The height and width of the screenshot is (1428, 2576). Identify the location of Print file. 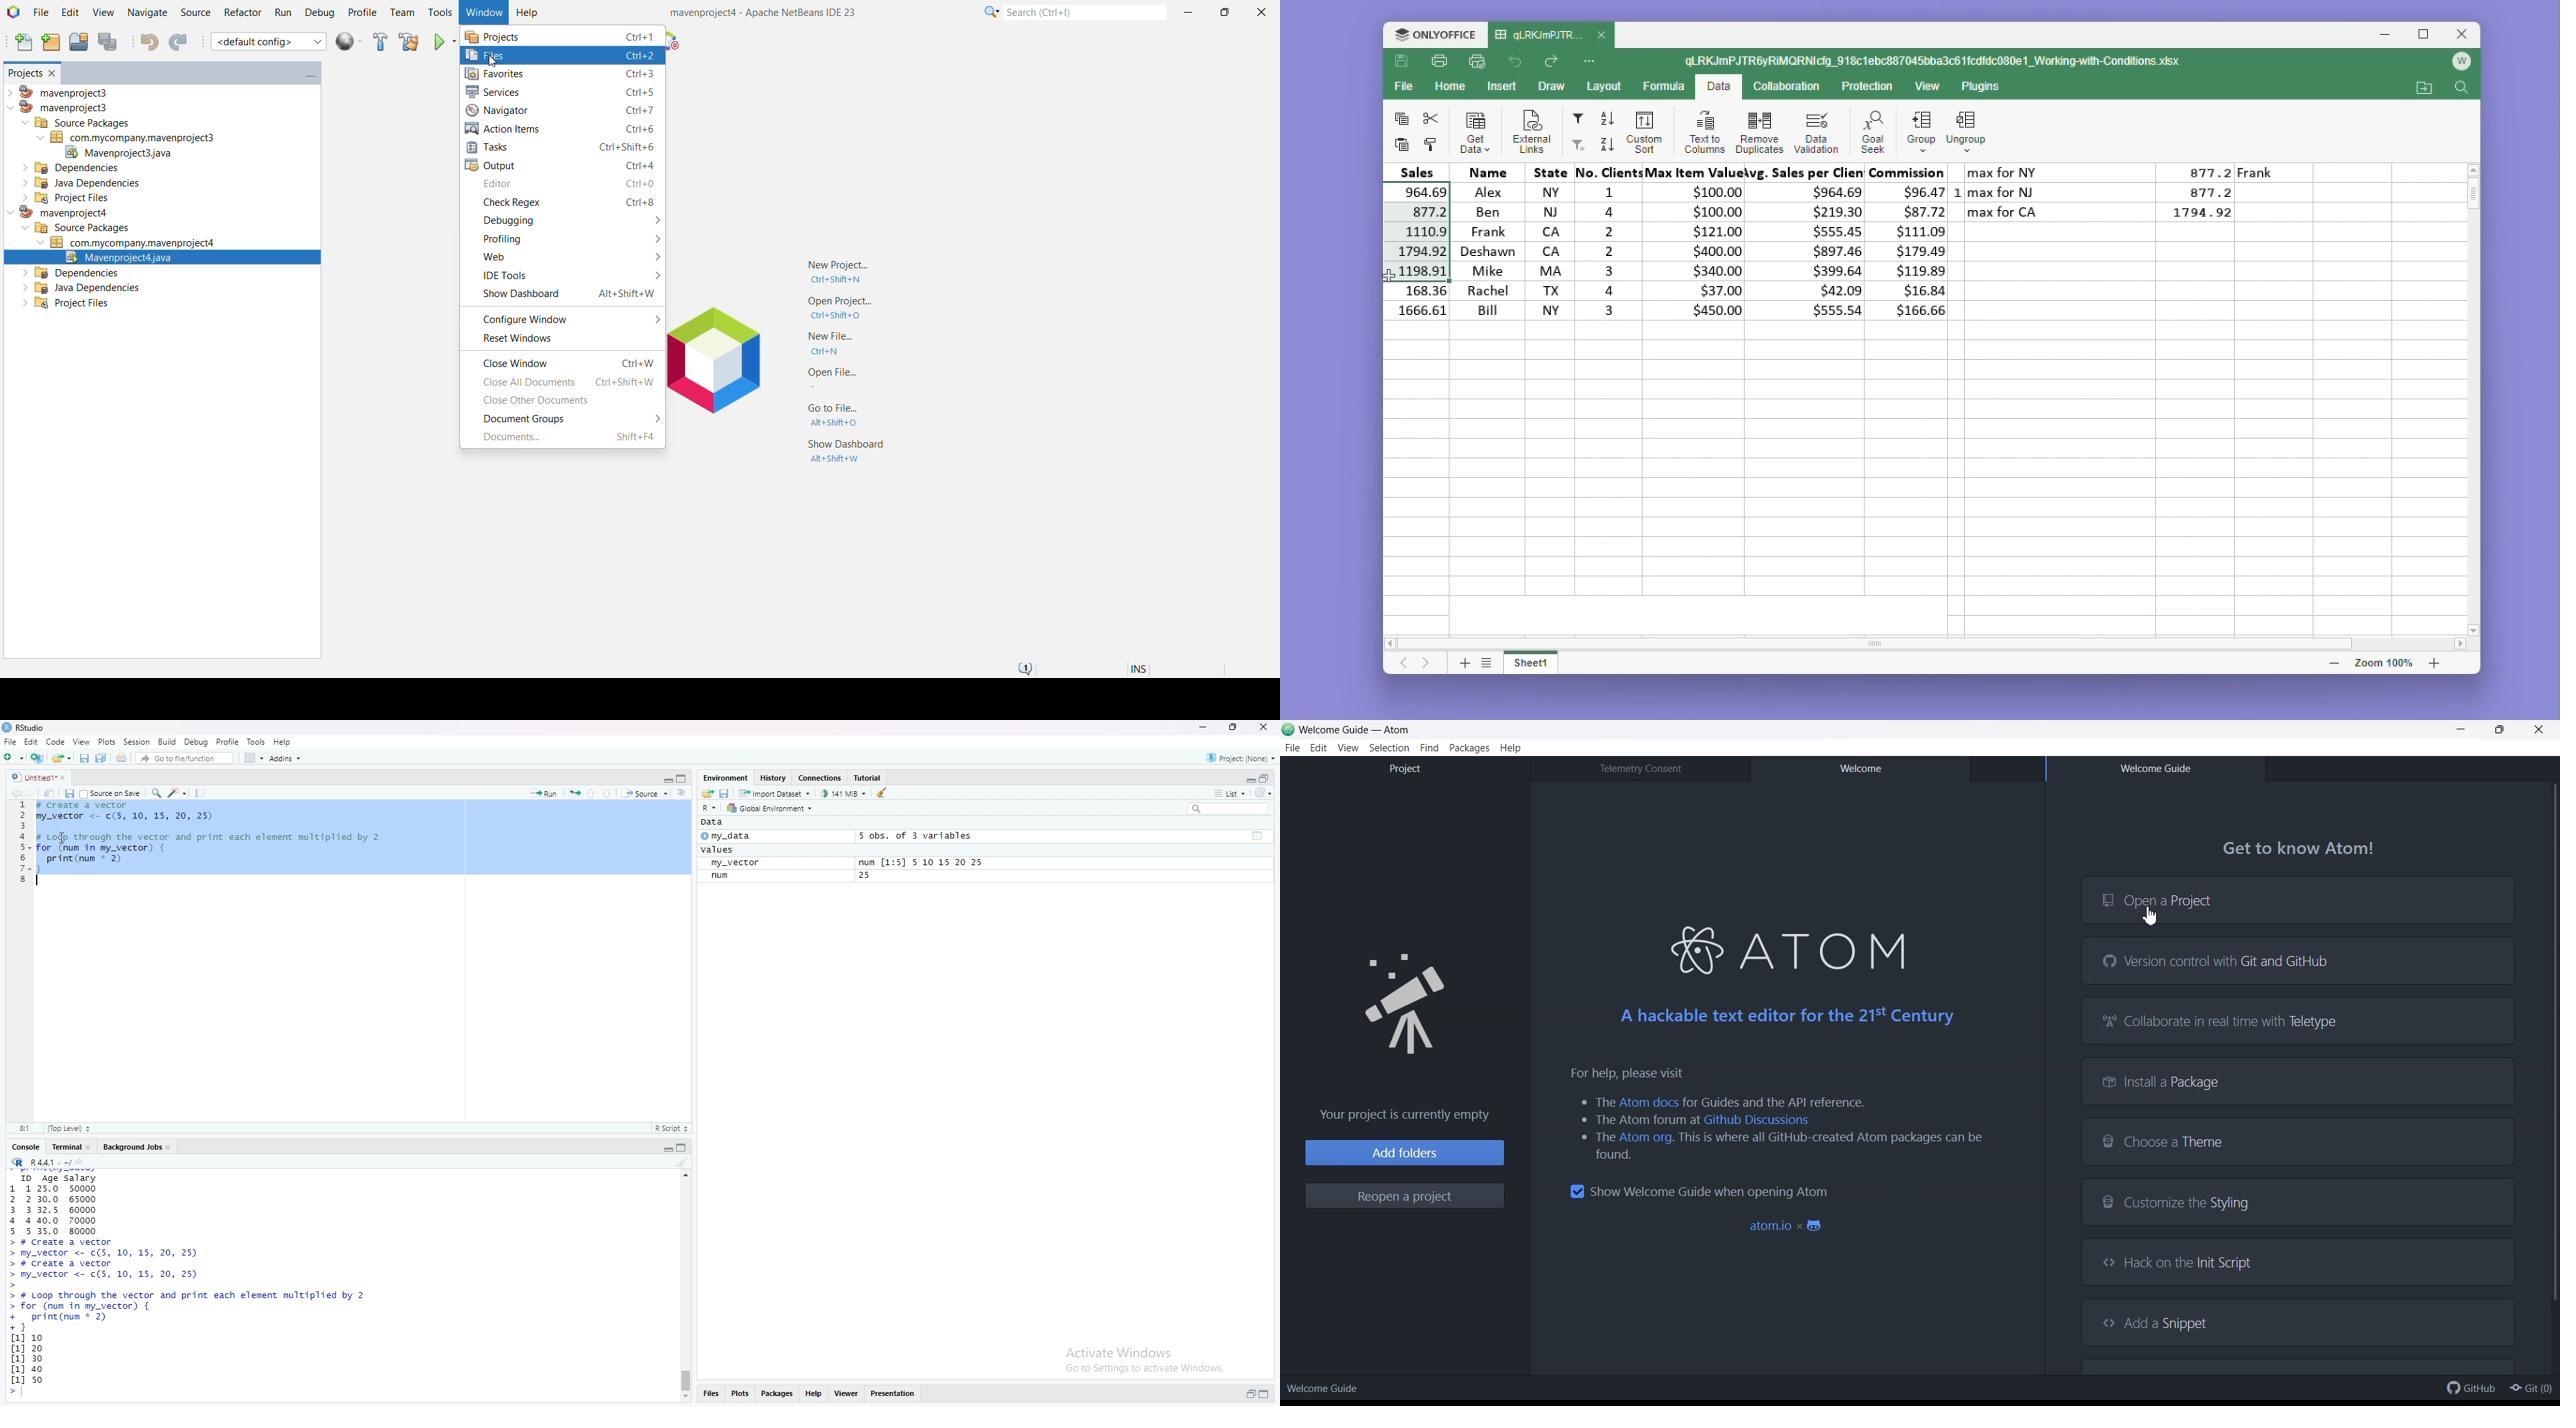
(1438, 63).